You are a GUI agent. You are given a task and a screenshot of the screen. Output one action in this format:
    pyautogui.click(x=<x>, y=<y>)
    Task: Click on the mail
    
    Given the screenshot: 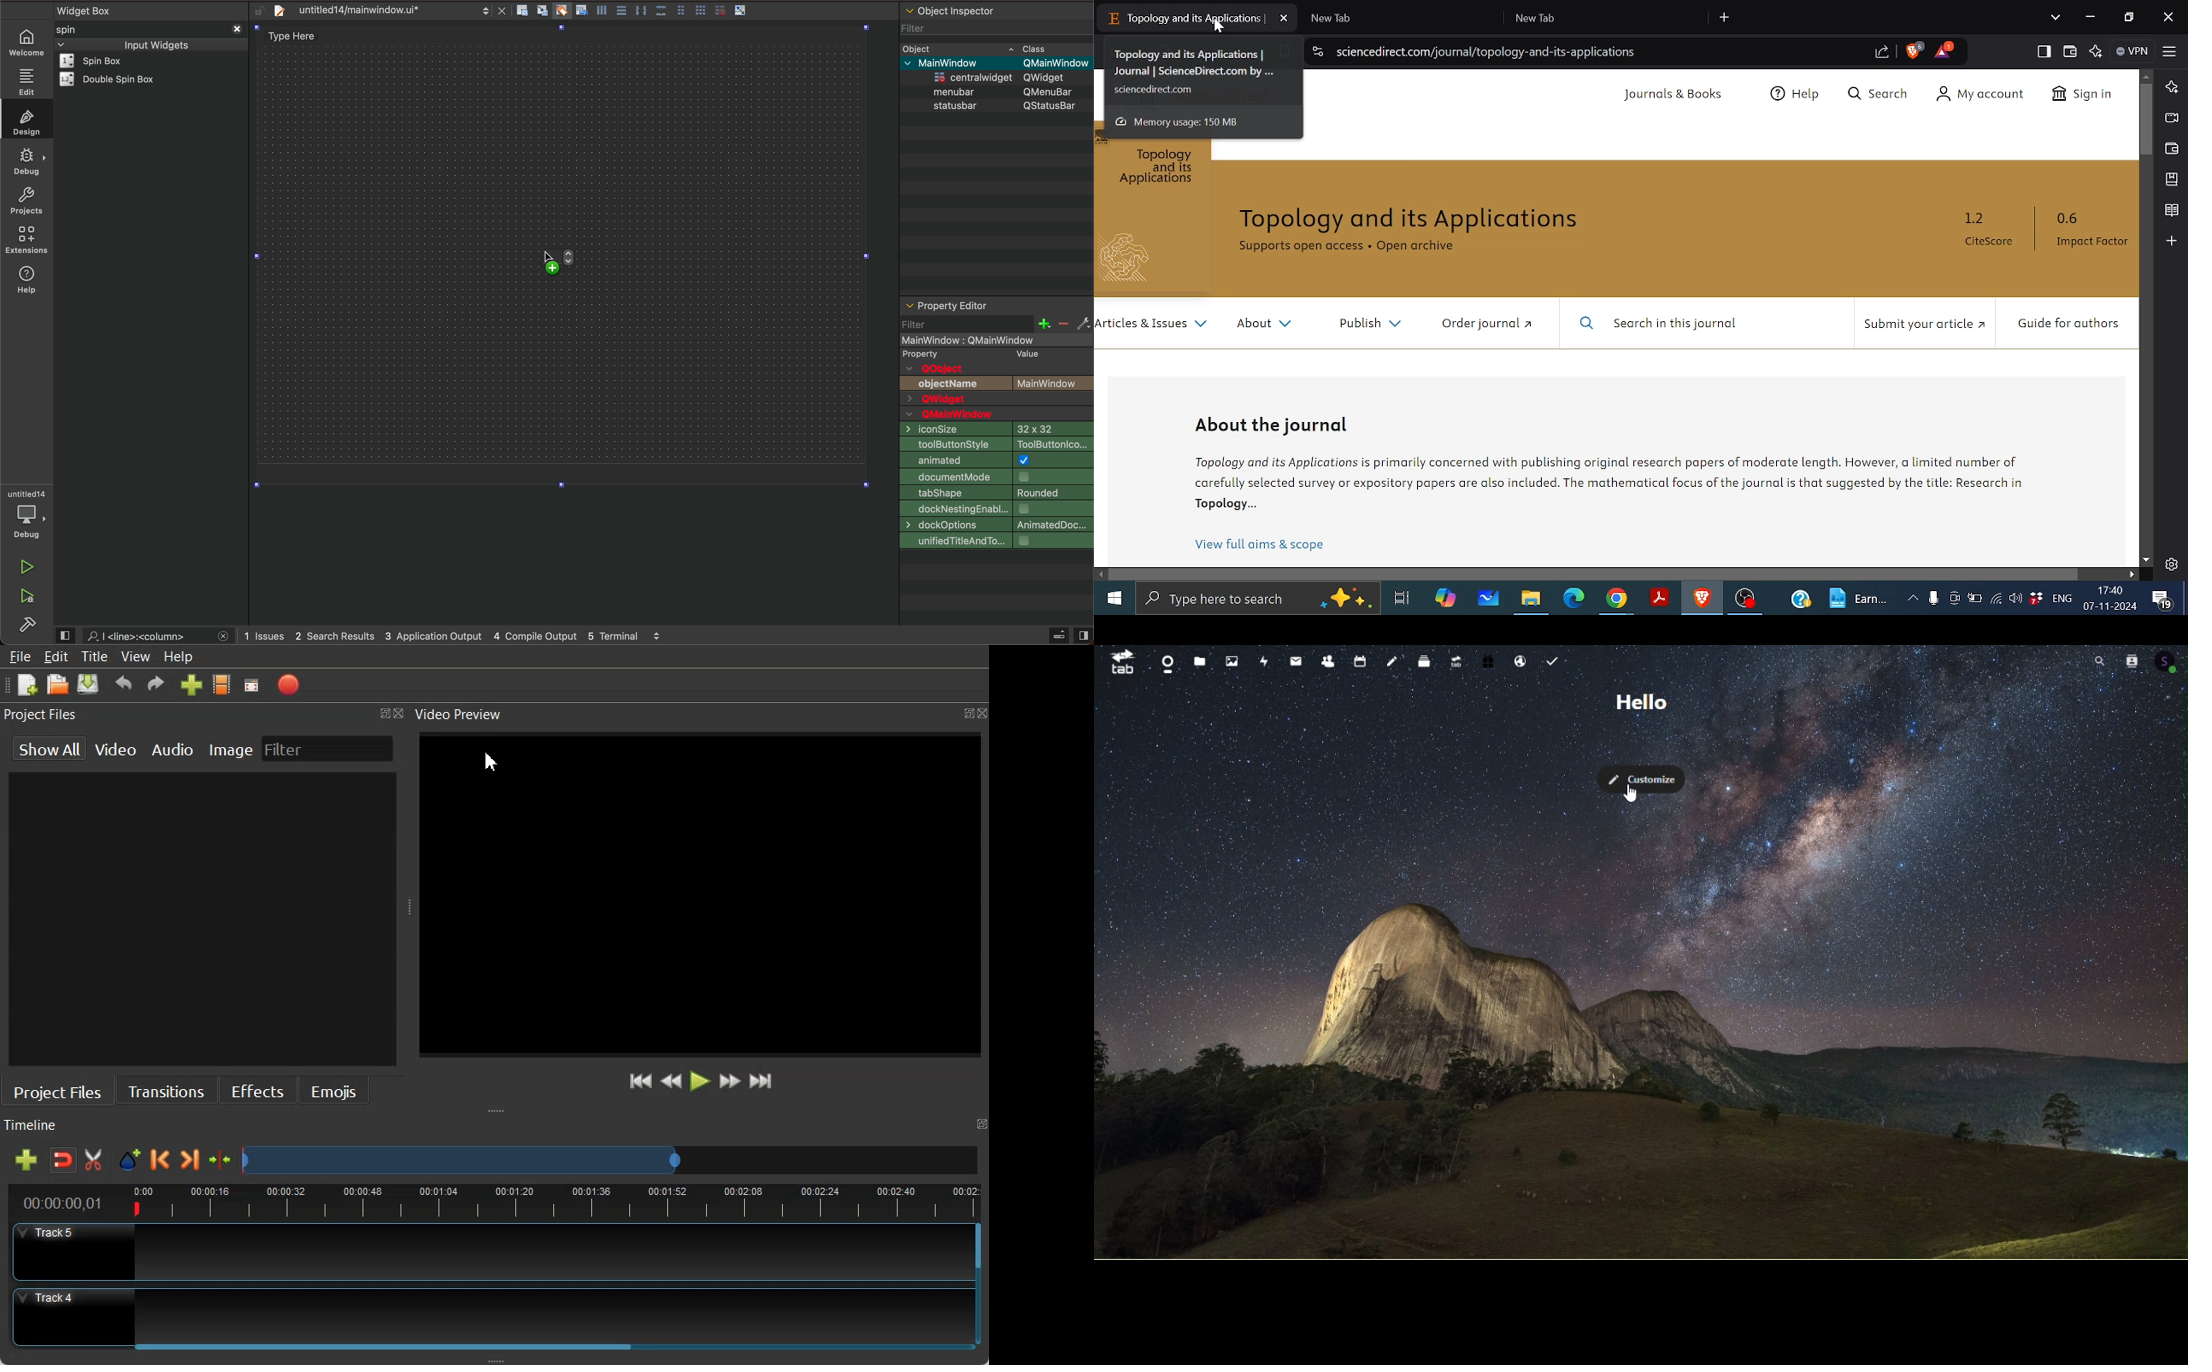 What is the action you would take?
    pyautogui.click(x=1296, y=660)
    